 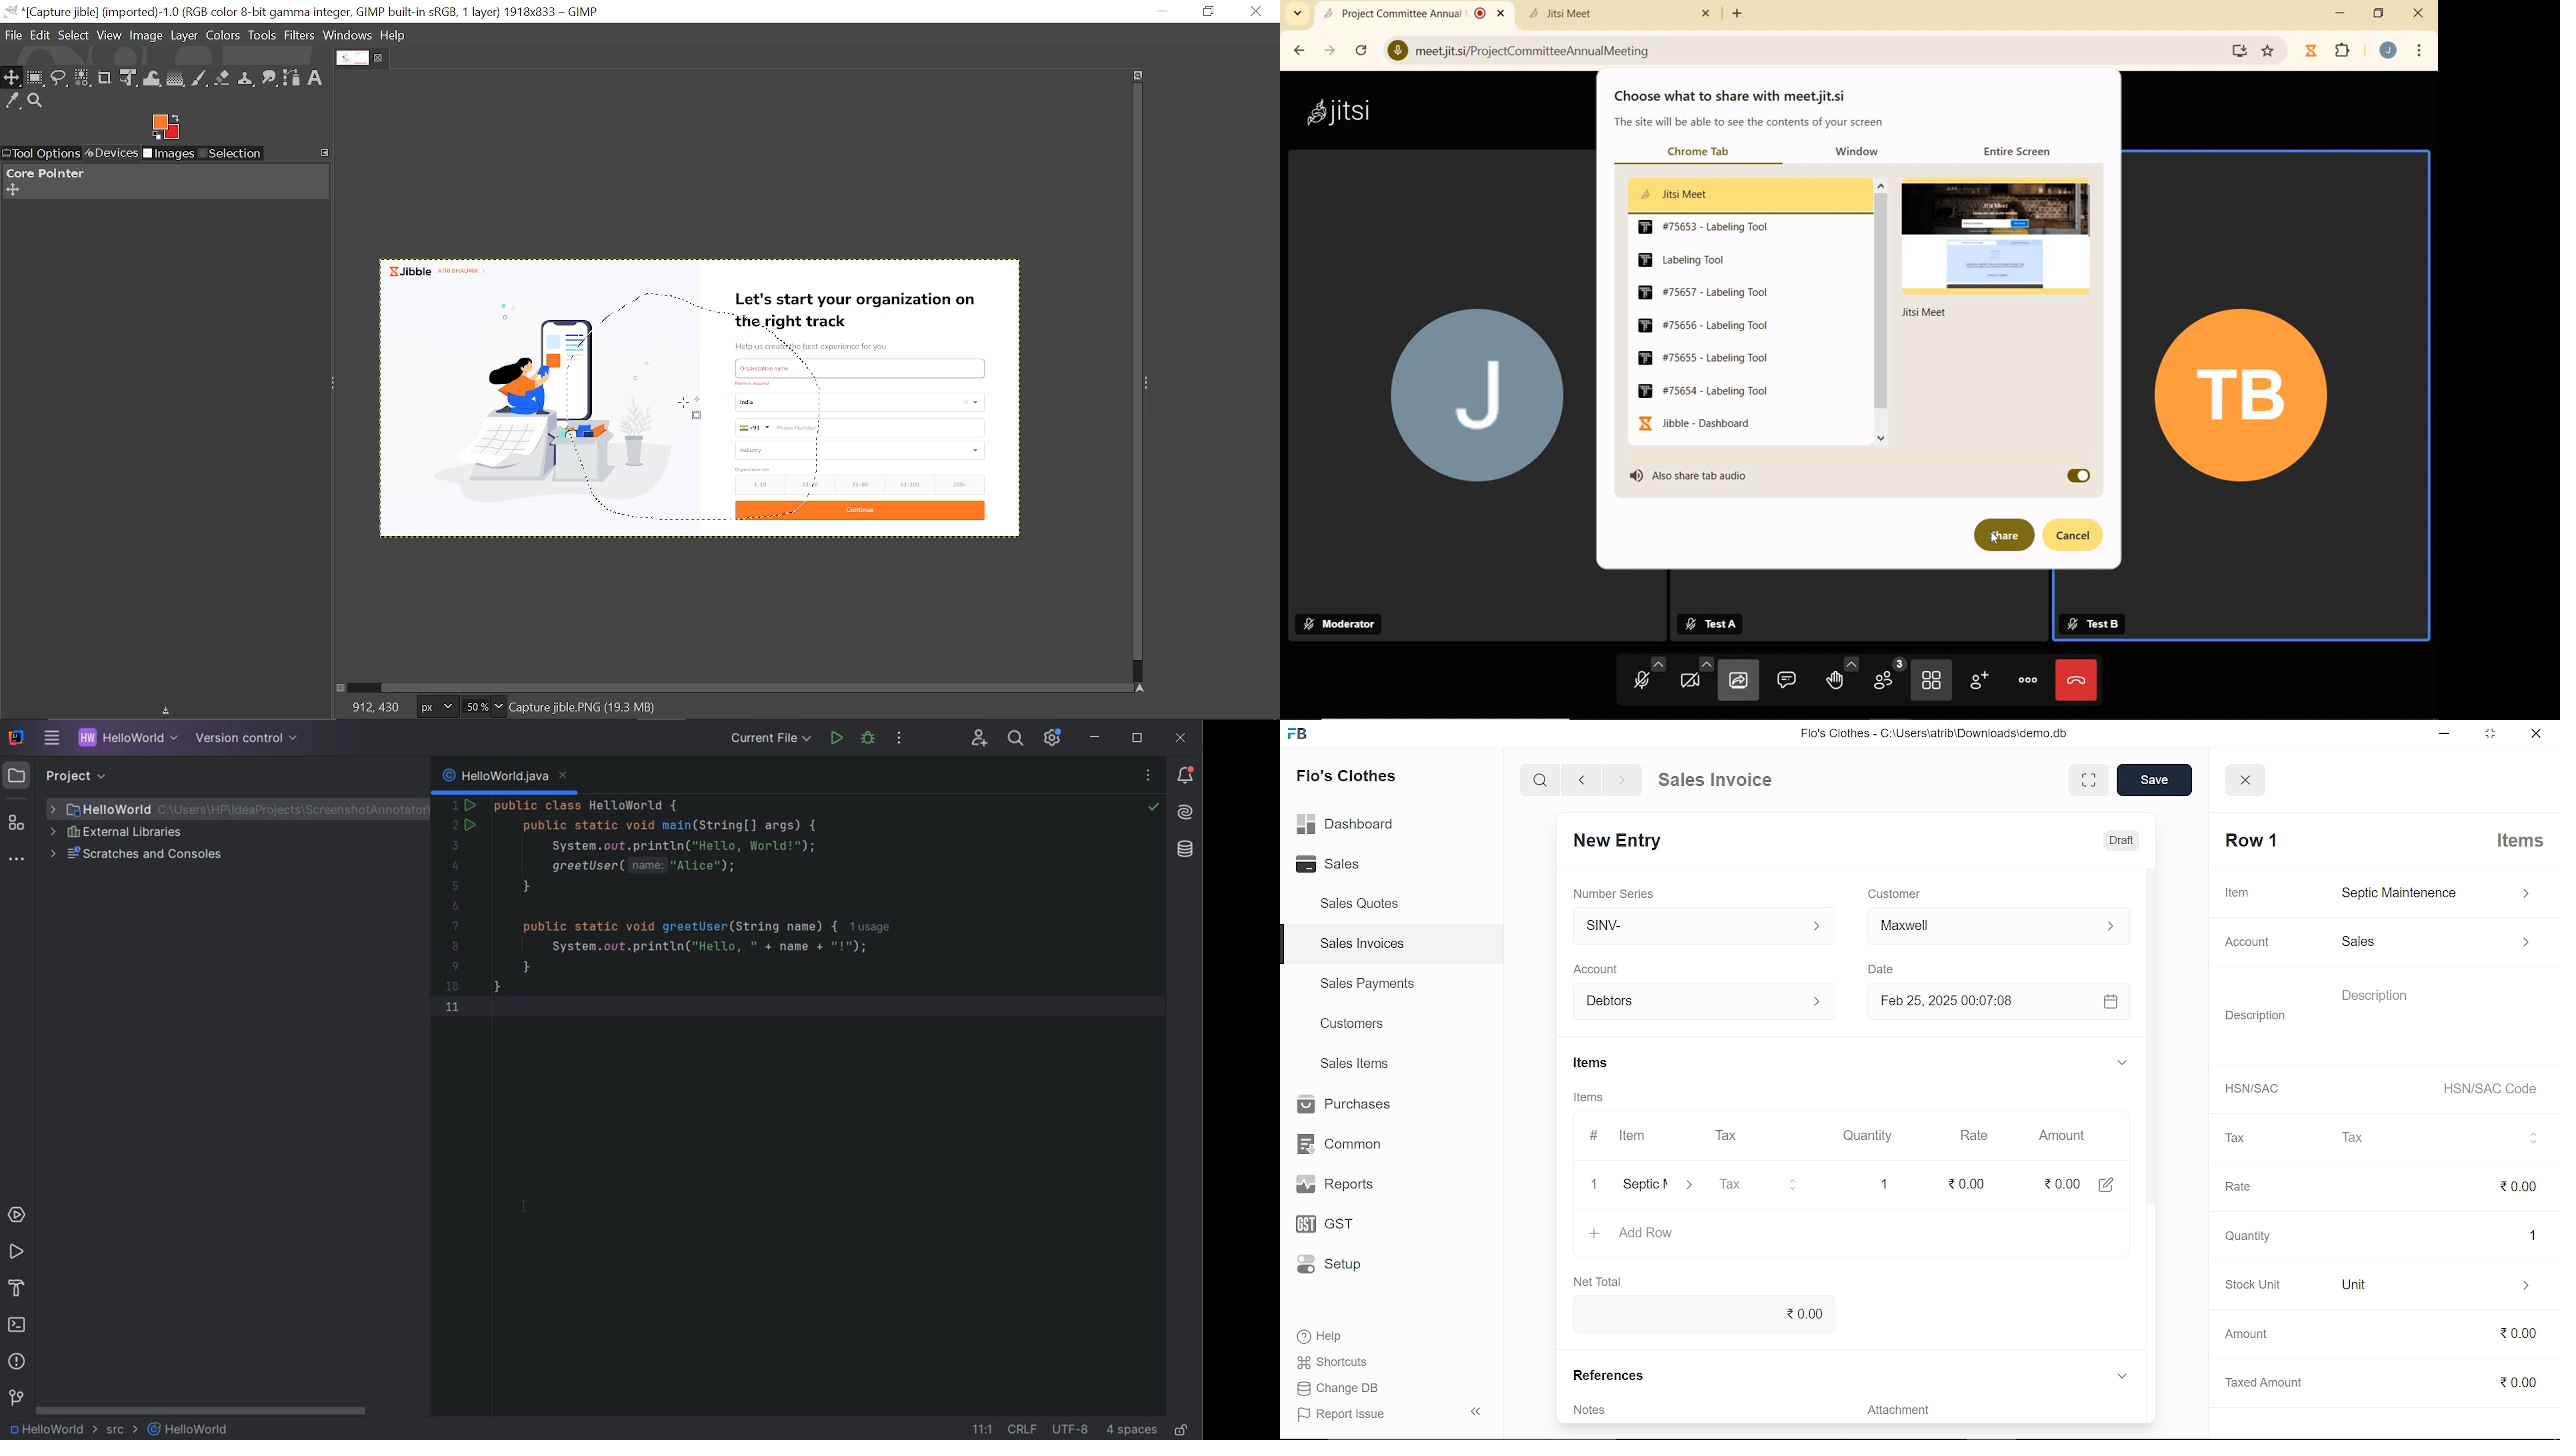 I want to click on cursor, so click(x=2523, y=1189).